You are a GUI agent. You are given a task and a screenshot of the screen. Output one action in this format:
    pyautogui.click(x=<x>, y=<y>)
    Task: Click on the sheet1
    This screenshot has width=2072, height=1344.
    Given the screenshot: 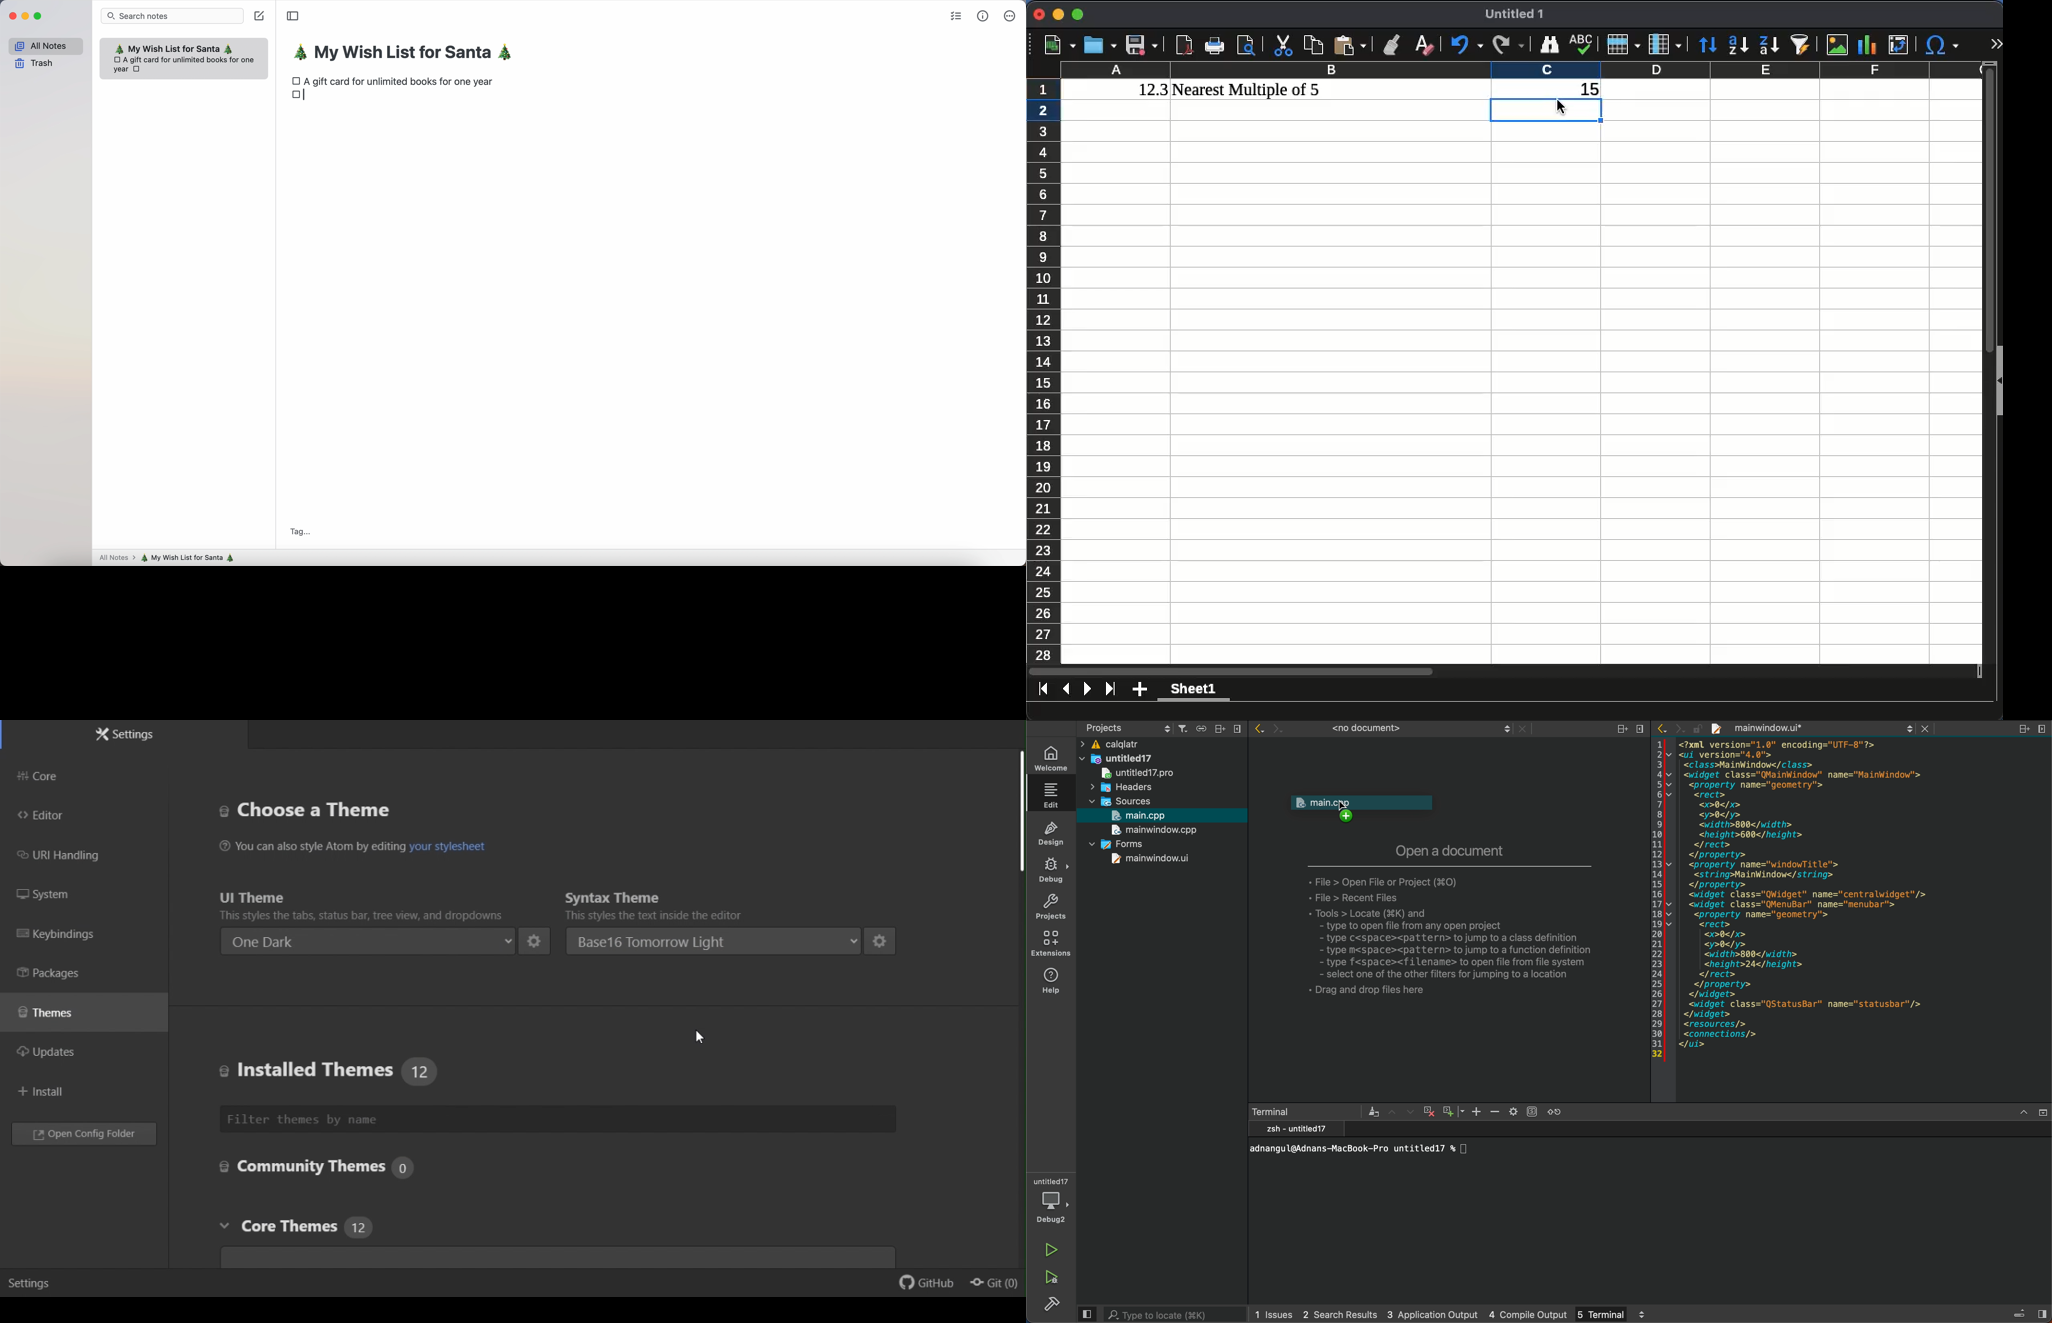 What is the action you would take?
    pyautogui.click(x=1195, y=690)
    